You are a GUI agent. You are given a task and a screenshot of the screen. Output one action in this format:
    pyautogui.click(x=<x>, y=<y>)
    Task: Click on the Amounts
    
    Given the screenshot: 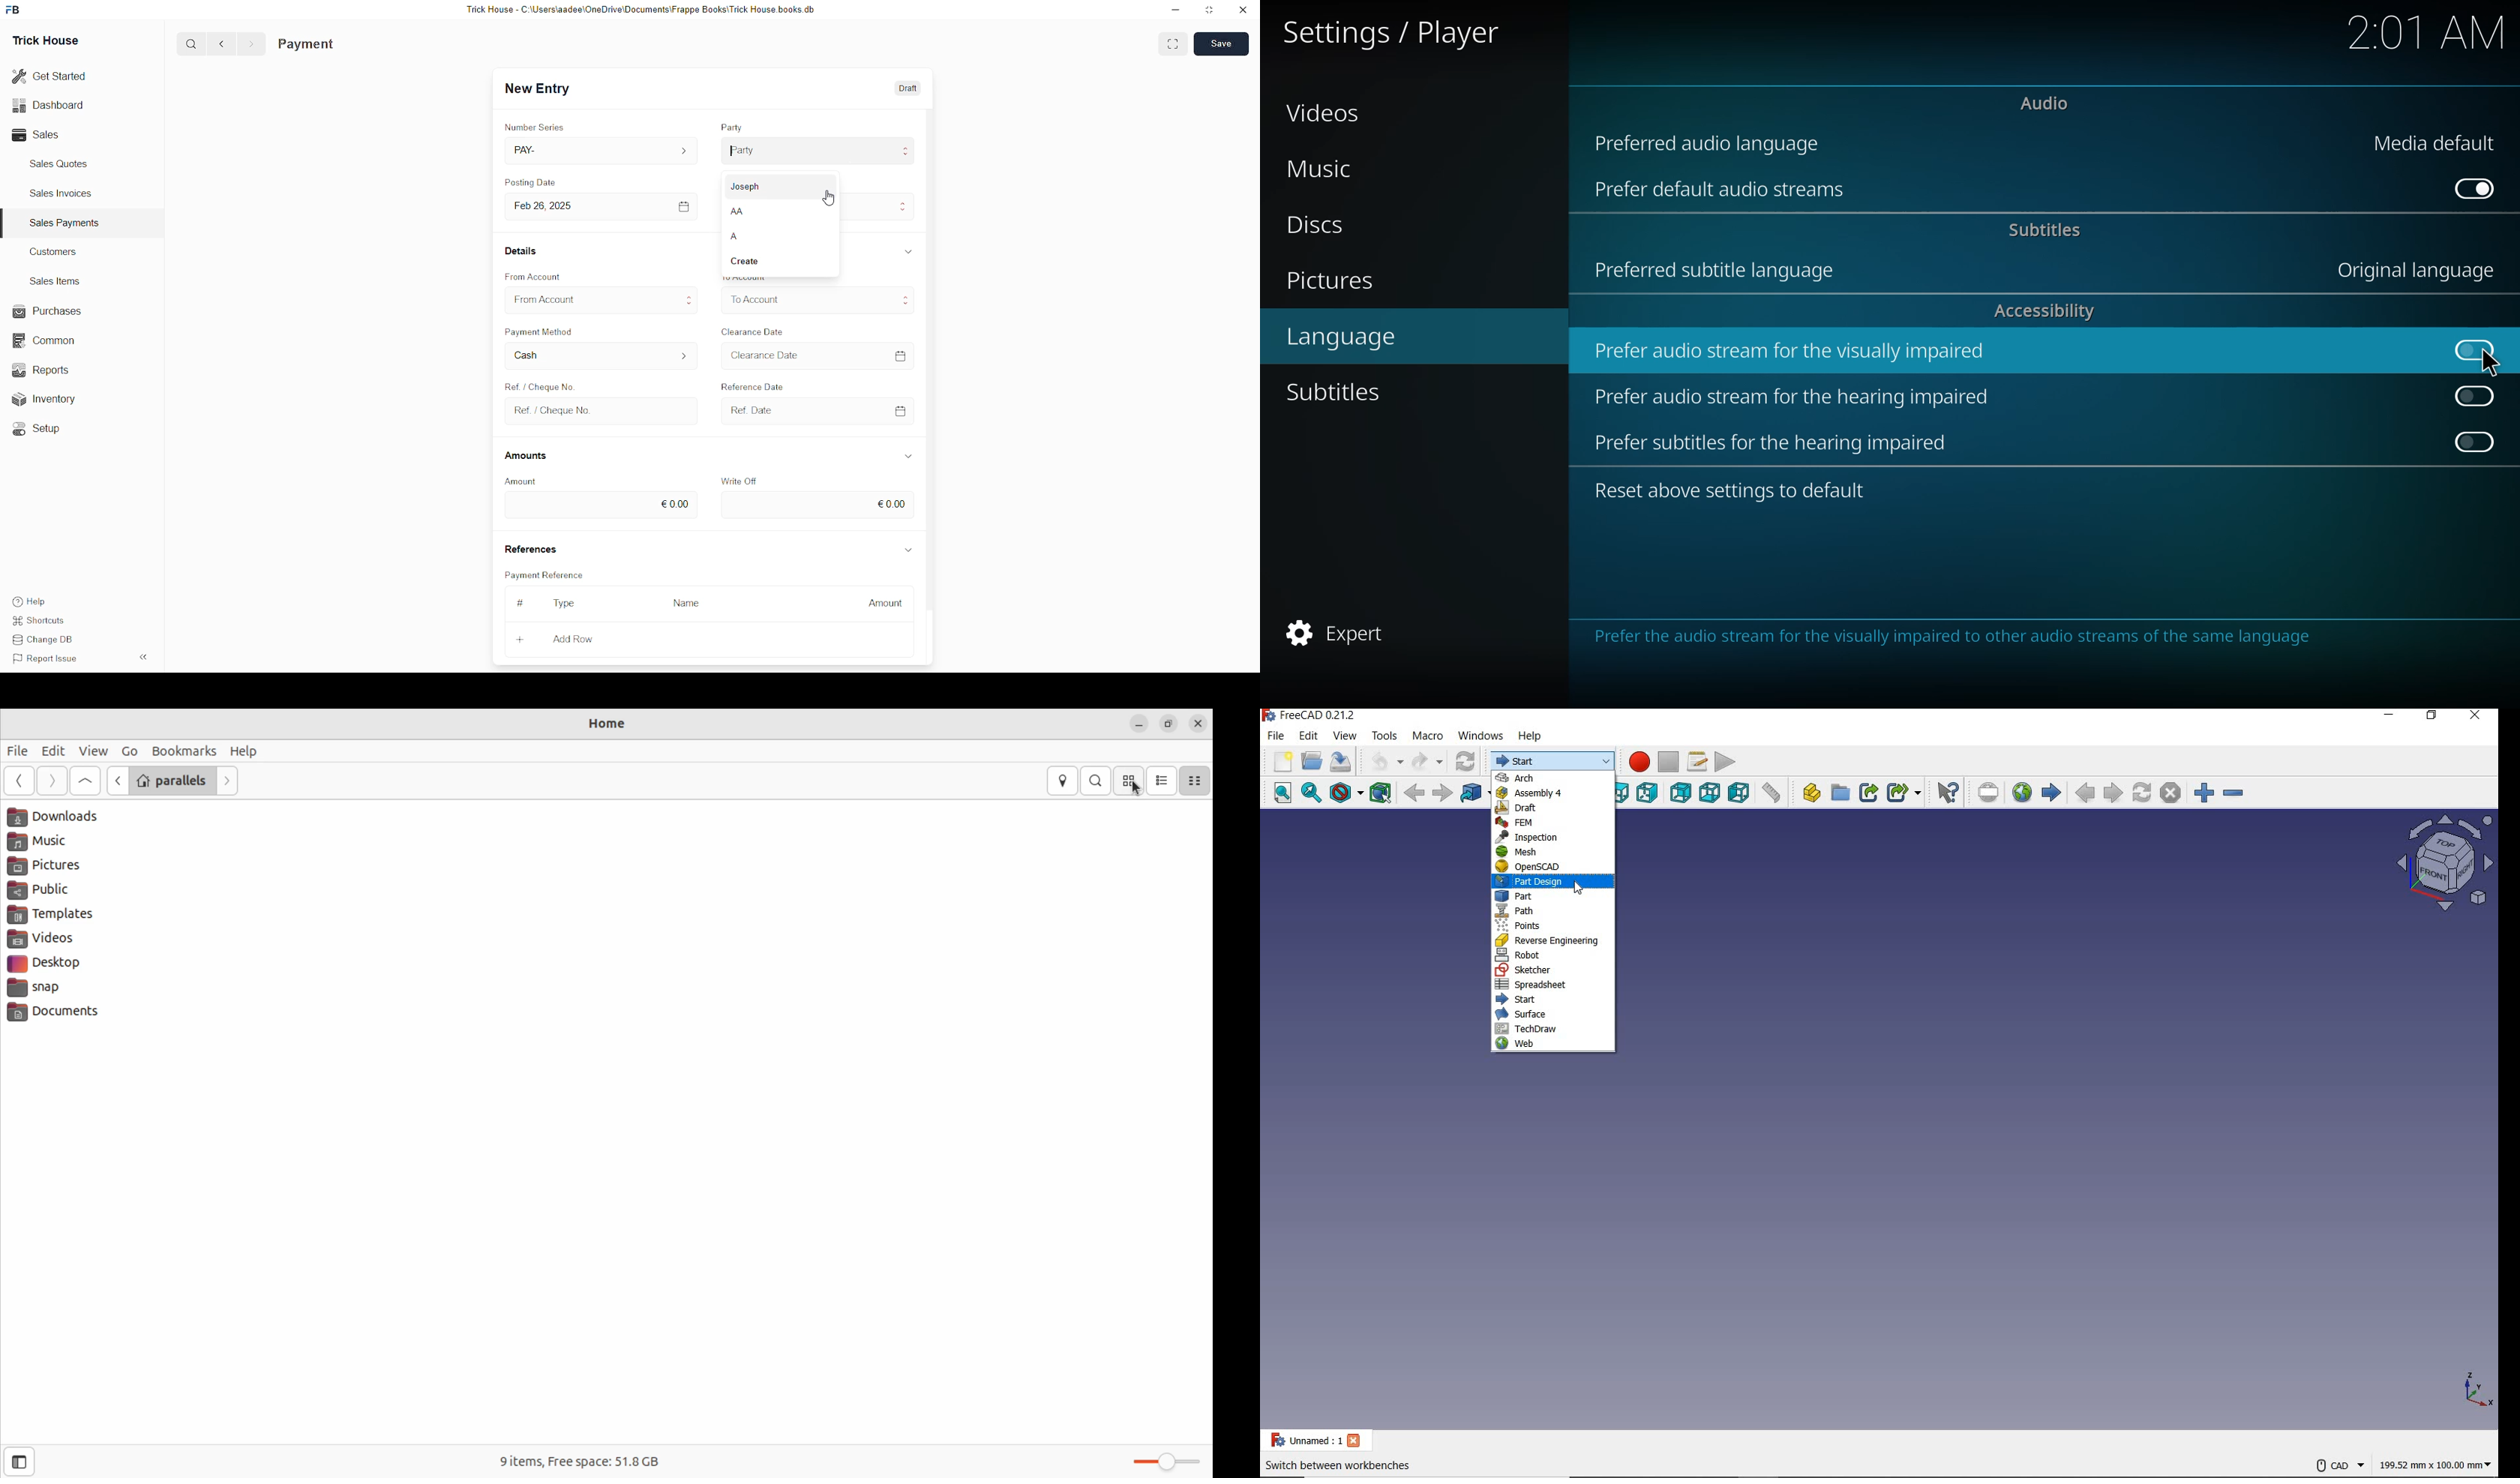 What is the action you would take?
    pyautogui.click(x=527, y=457)
    